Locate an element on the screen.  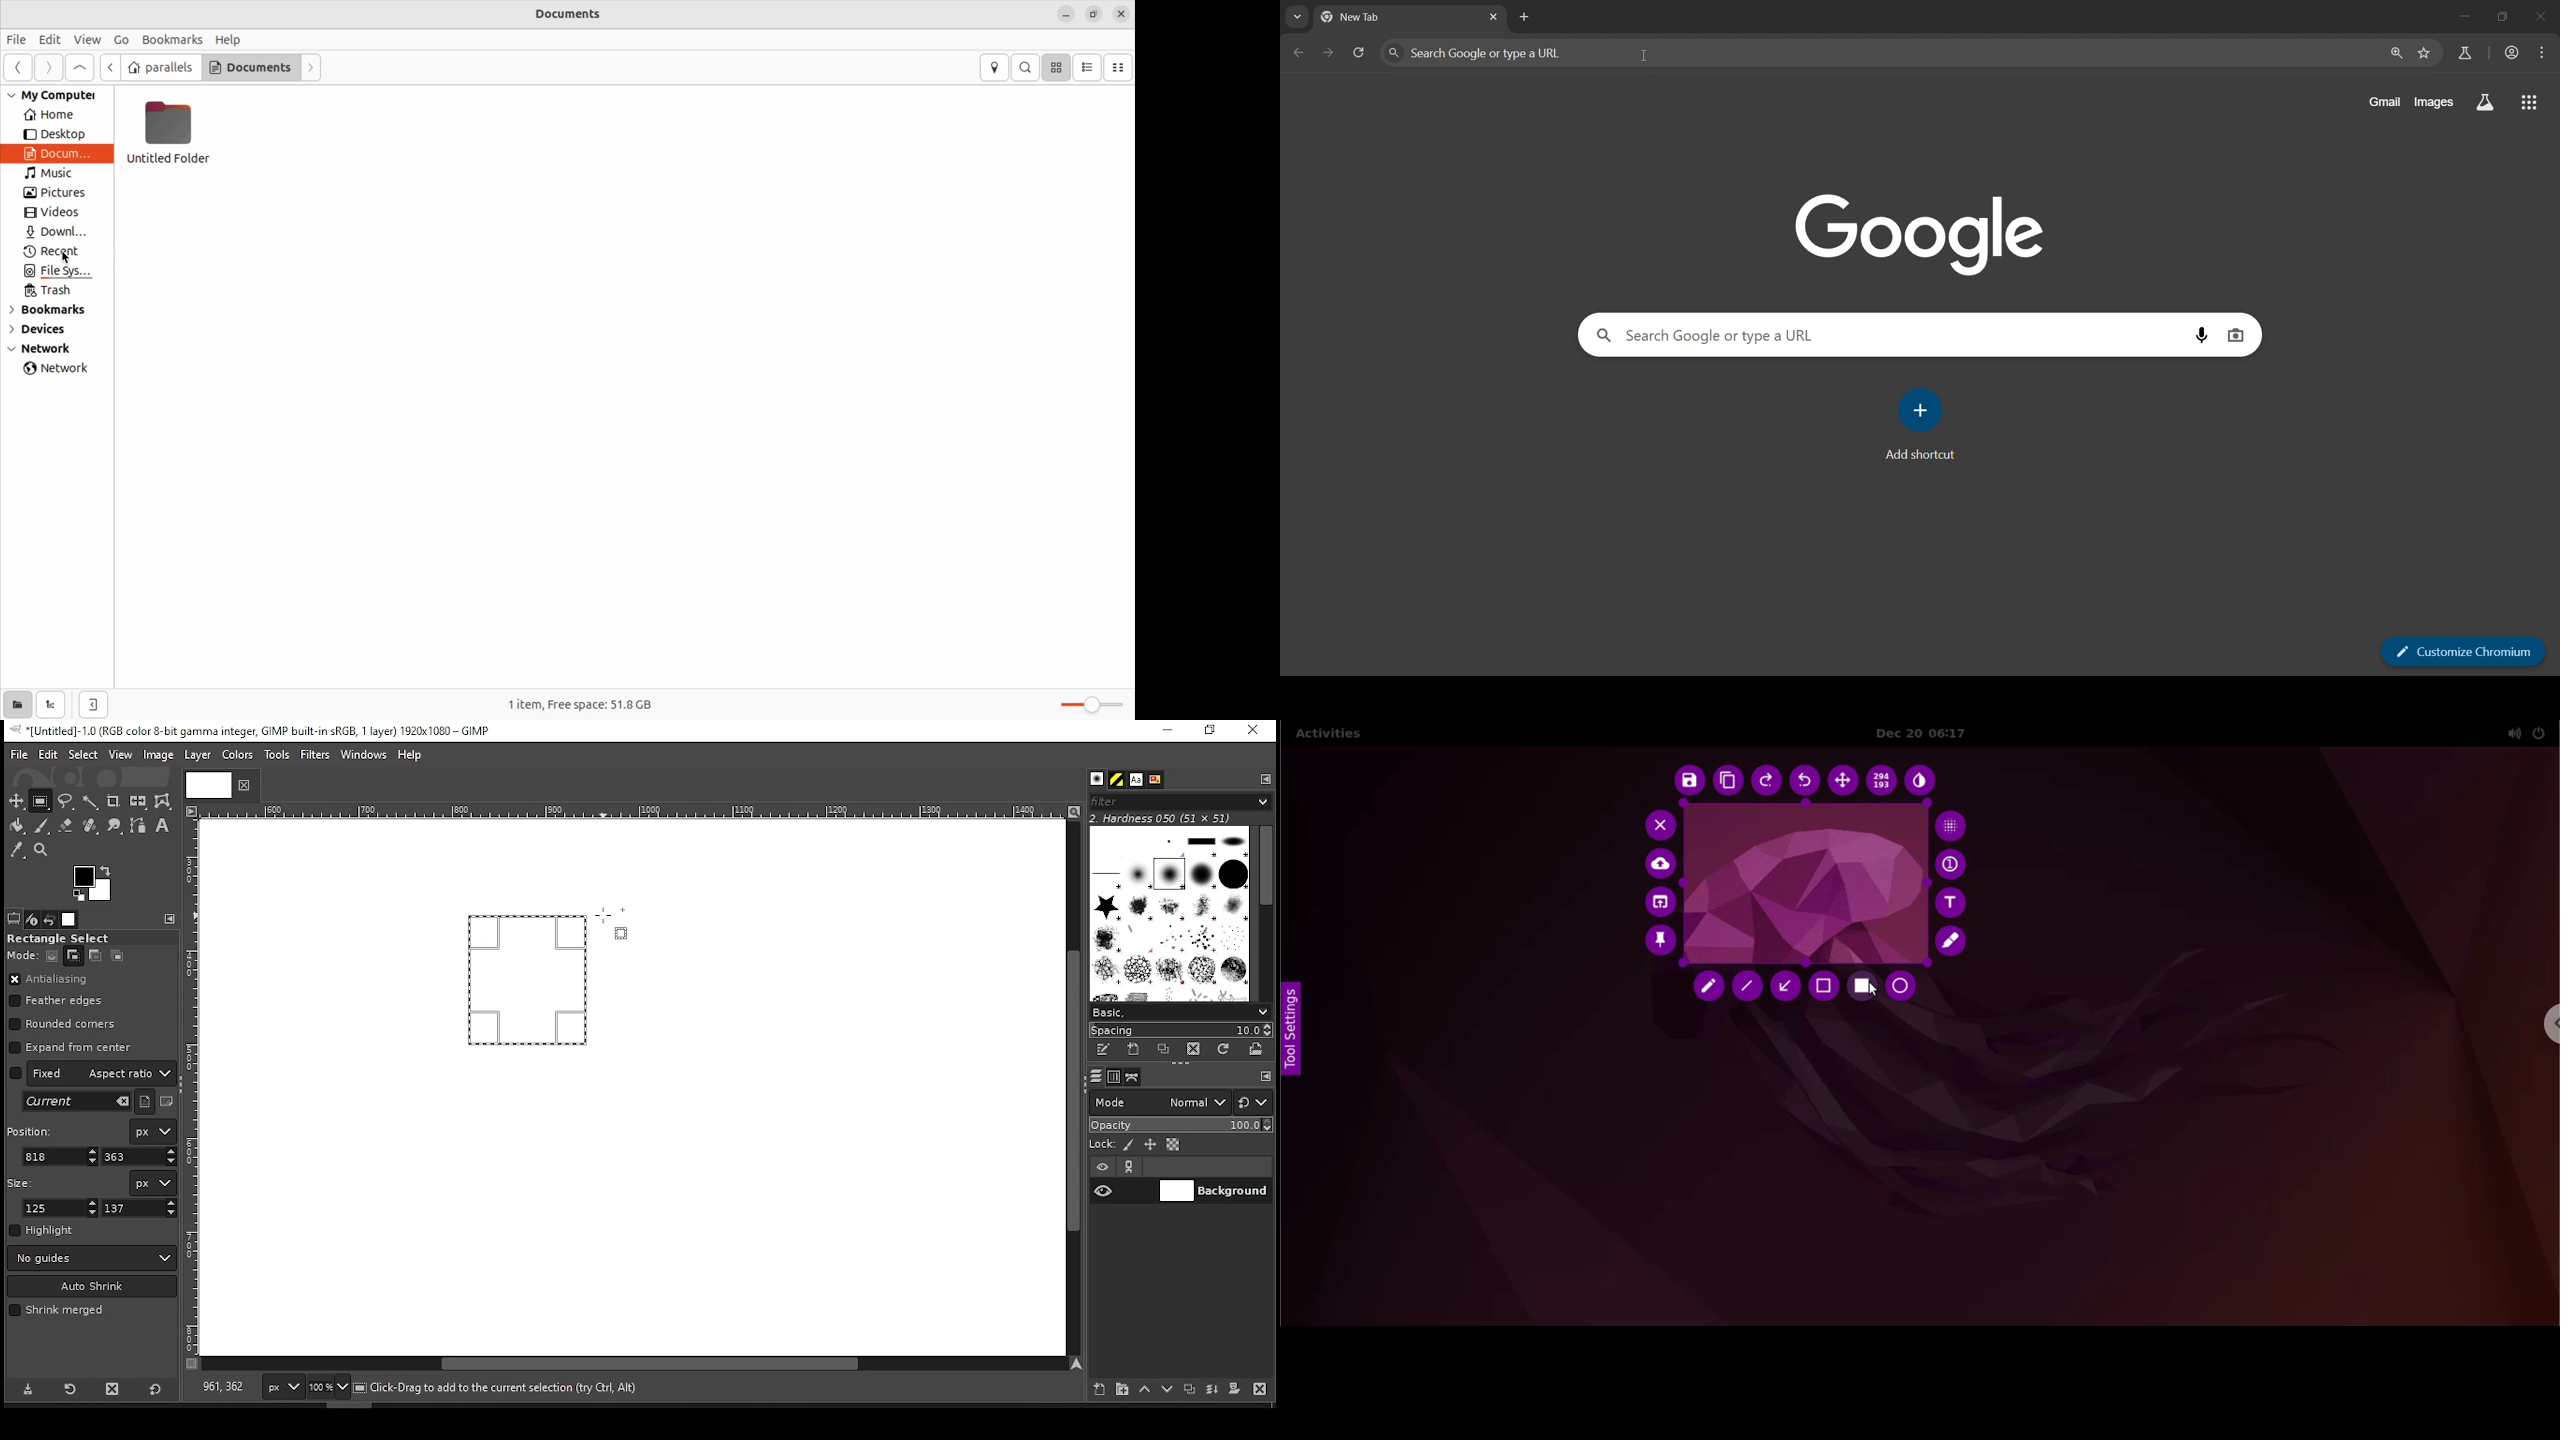
show places is located at coordinates (17, 706).